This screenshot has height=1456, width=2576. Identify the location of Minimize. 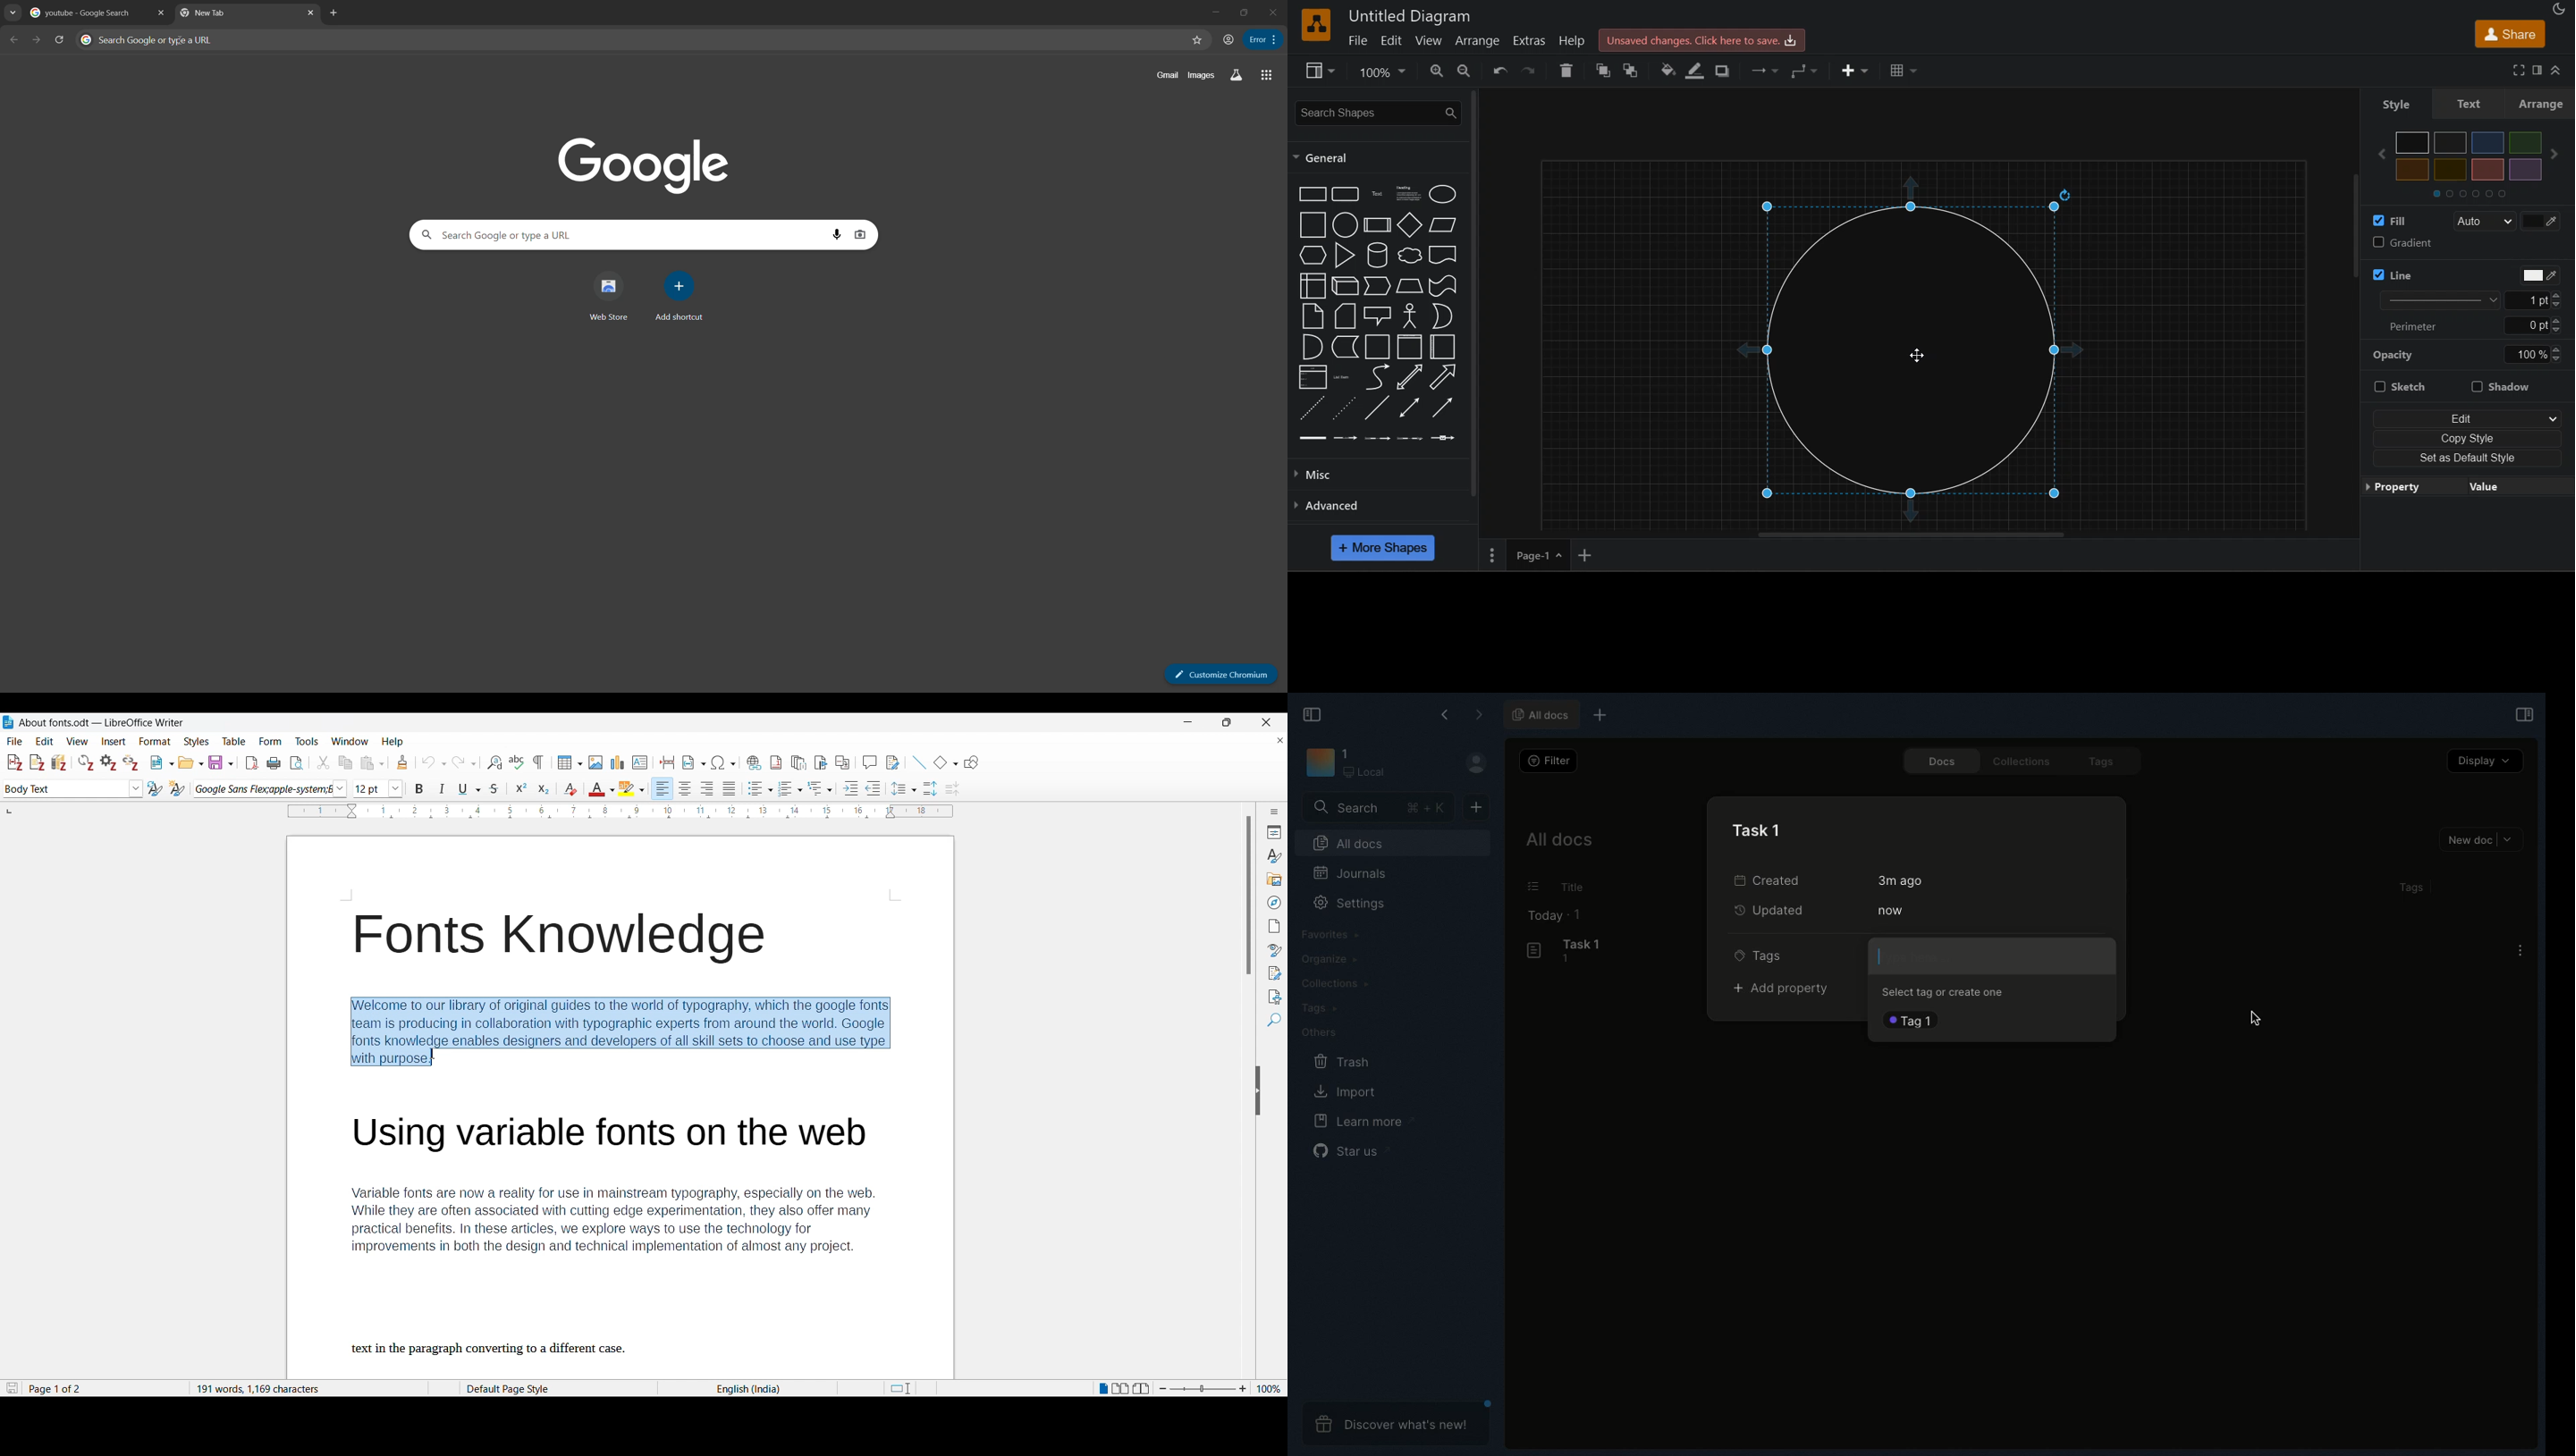
(1188, 722).